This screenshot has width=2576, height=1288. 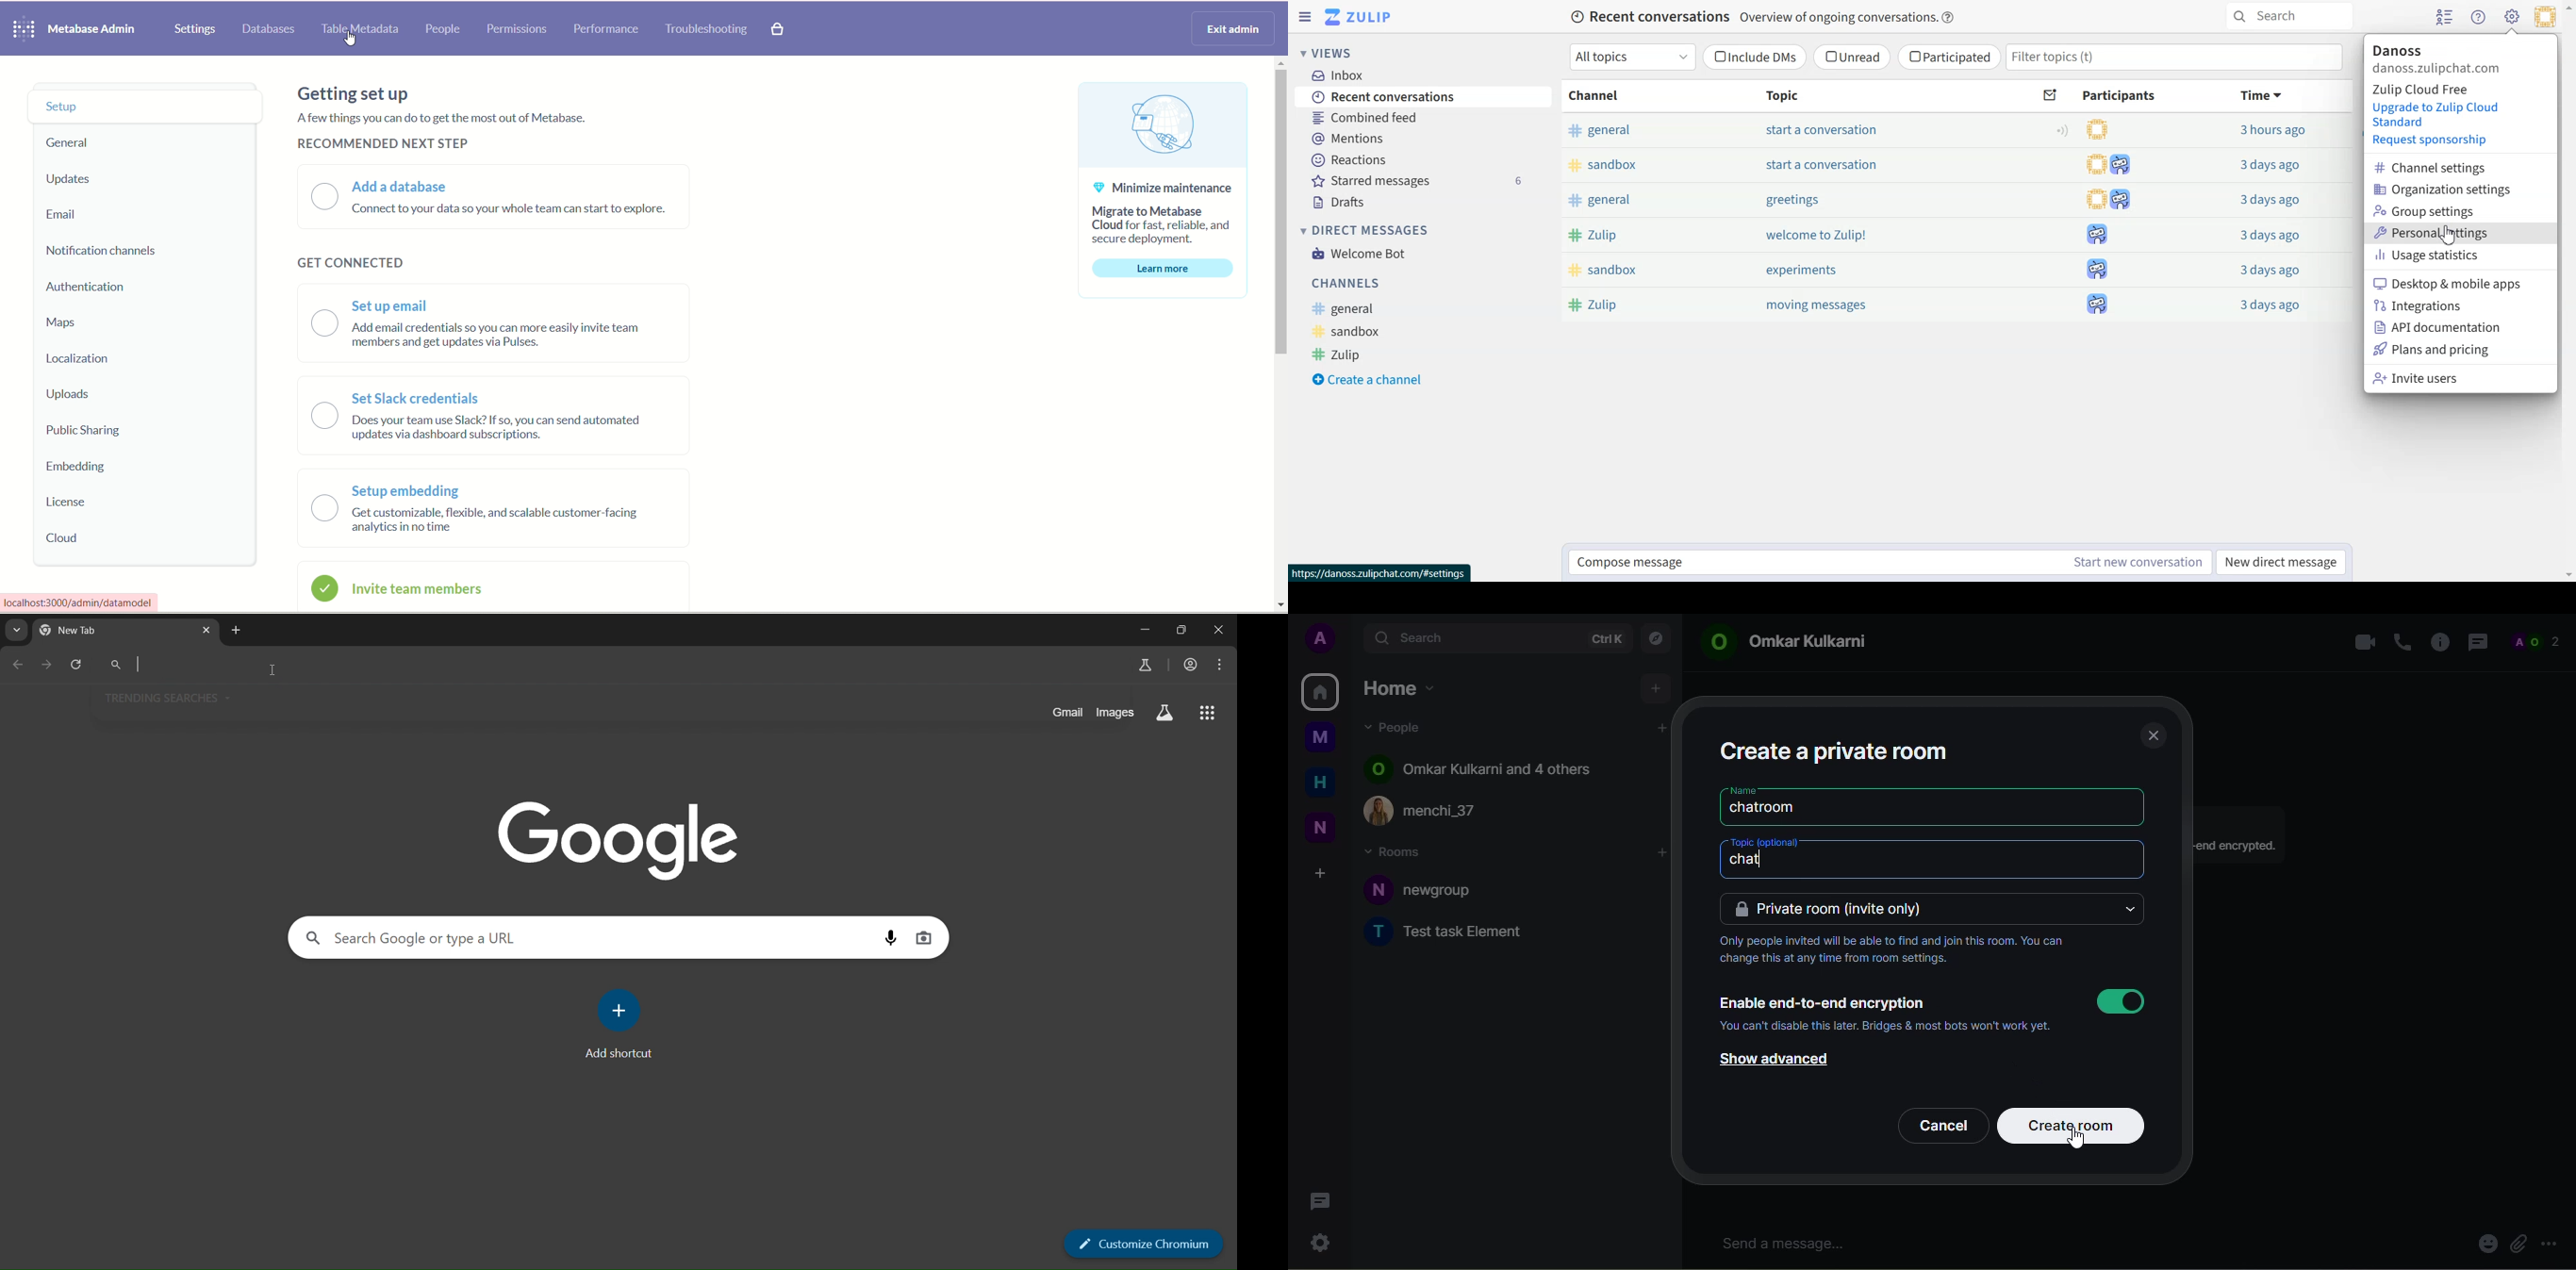 I want to click on add, so click(x=622, y=1012).